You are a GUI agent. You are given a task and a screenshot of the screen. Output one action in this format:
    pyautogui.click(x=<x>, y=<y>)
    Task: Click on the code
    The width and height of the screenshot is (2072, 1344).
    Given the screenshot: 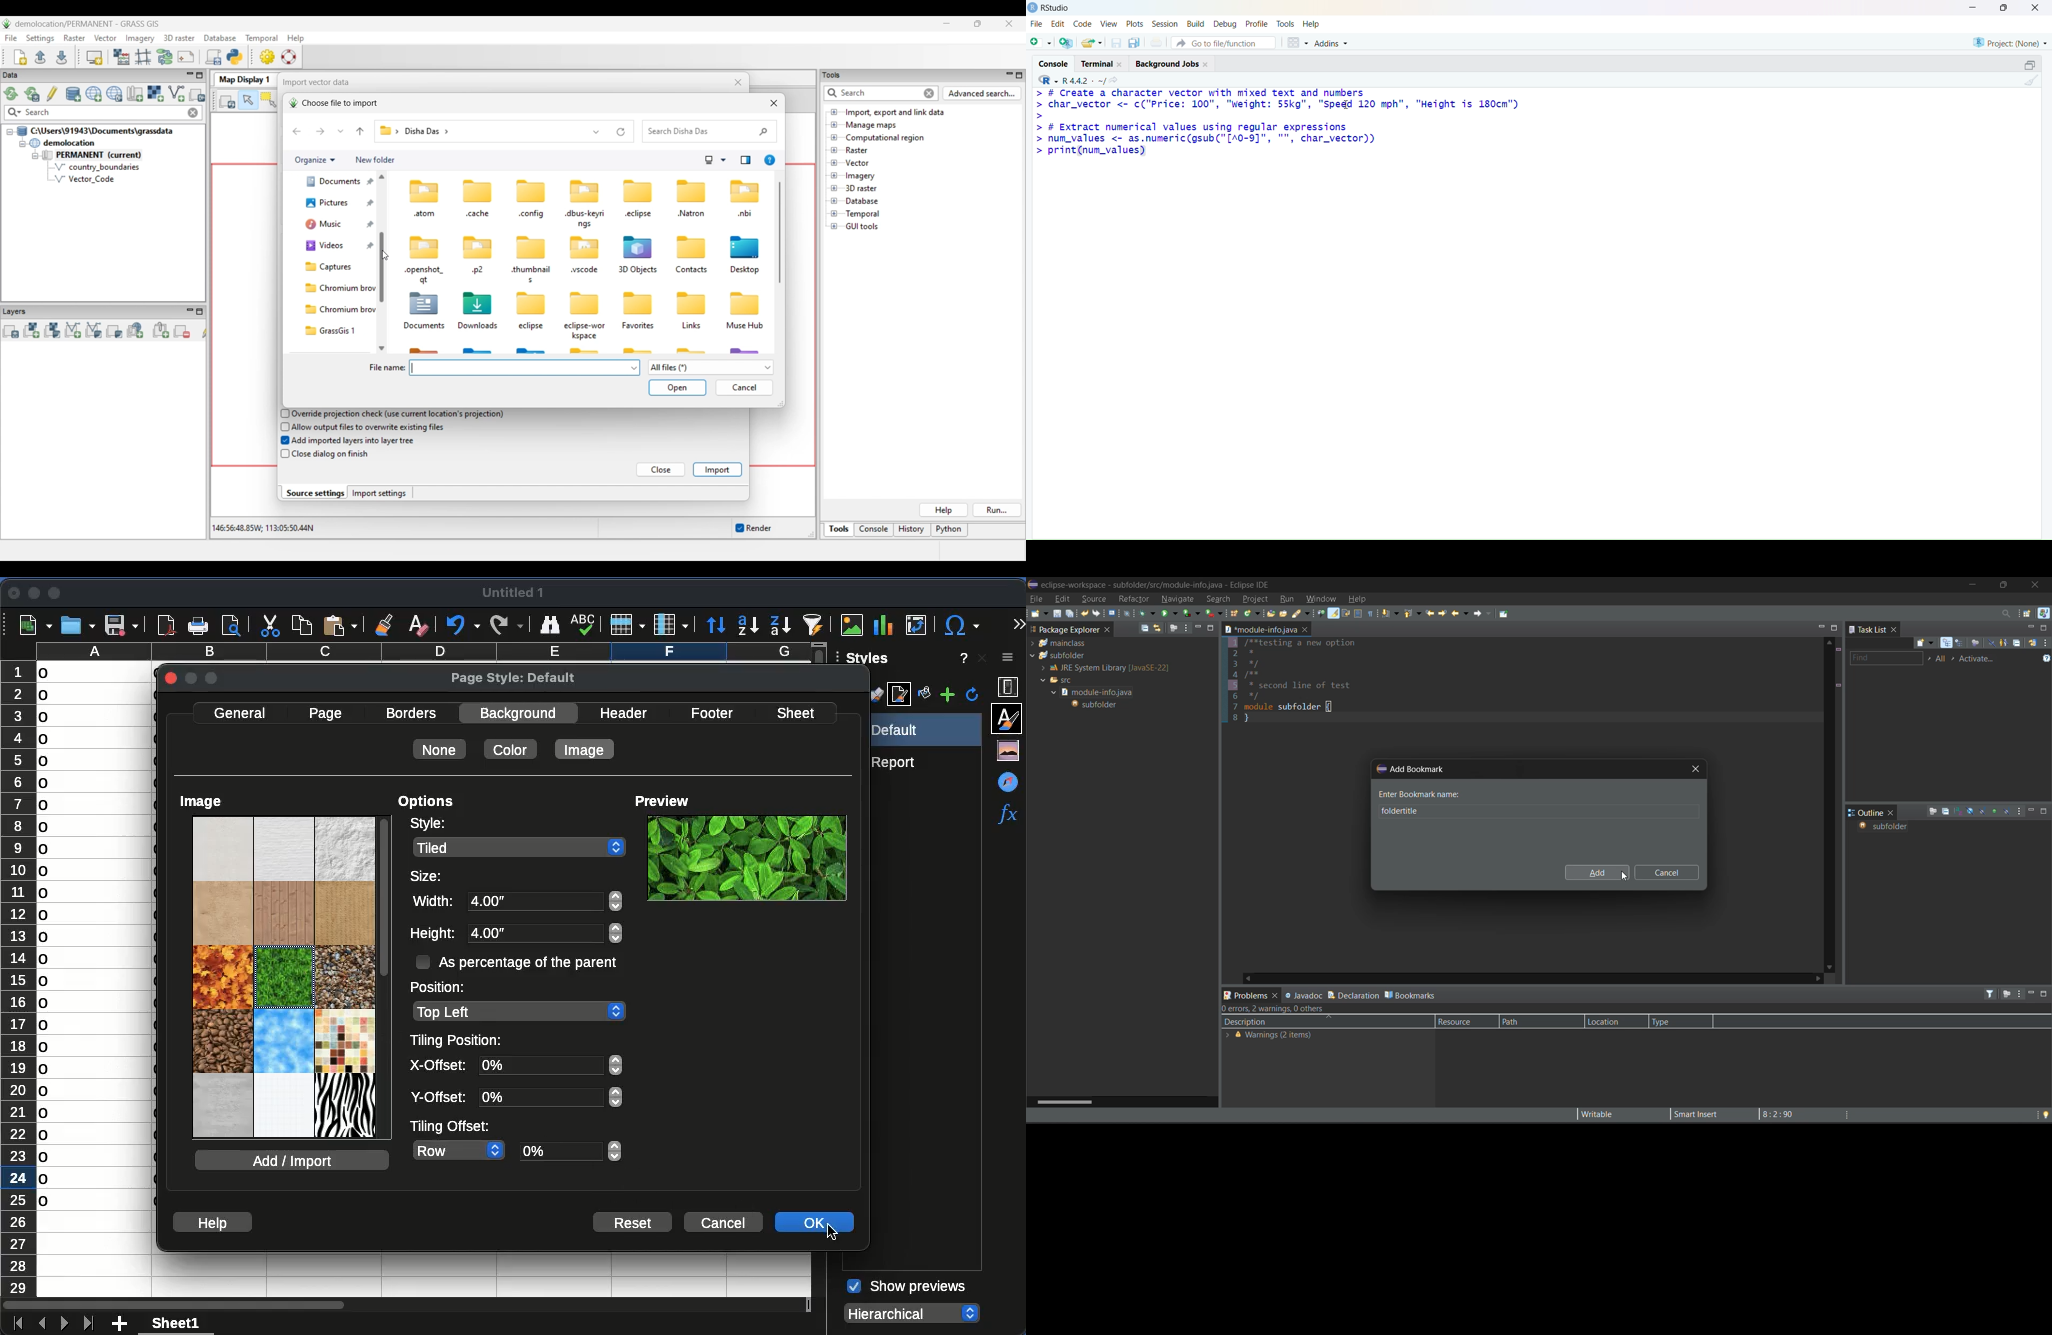 What is the action you would take?
    pyautogui.click(x=1082, y=24)
    